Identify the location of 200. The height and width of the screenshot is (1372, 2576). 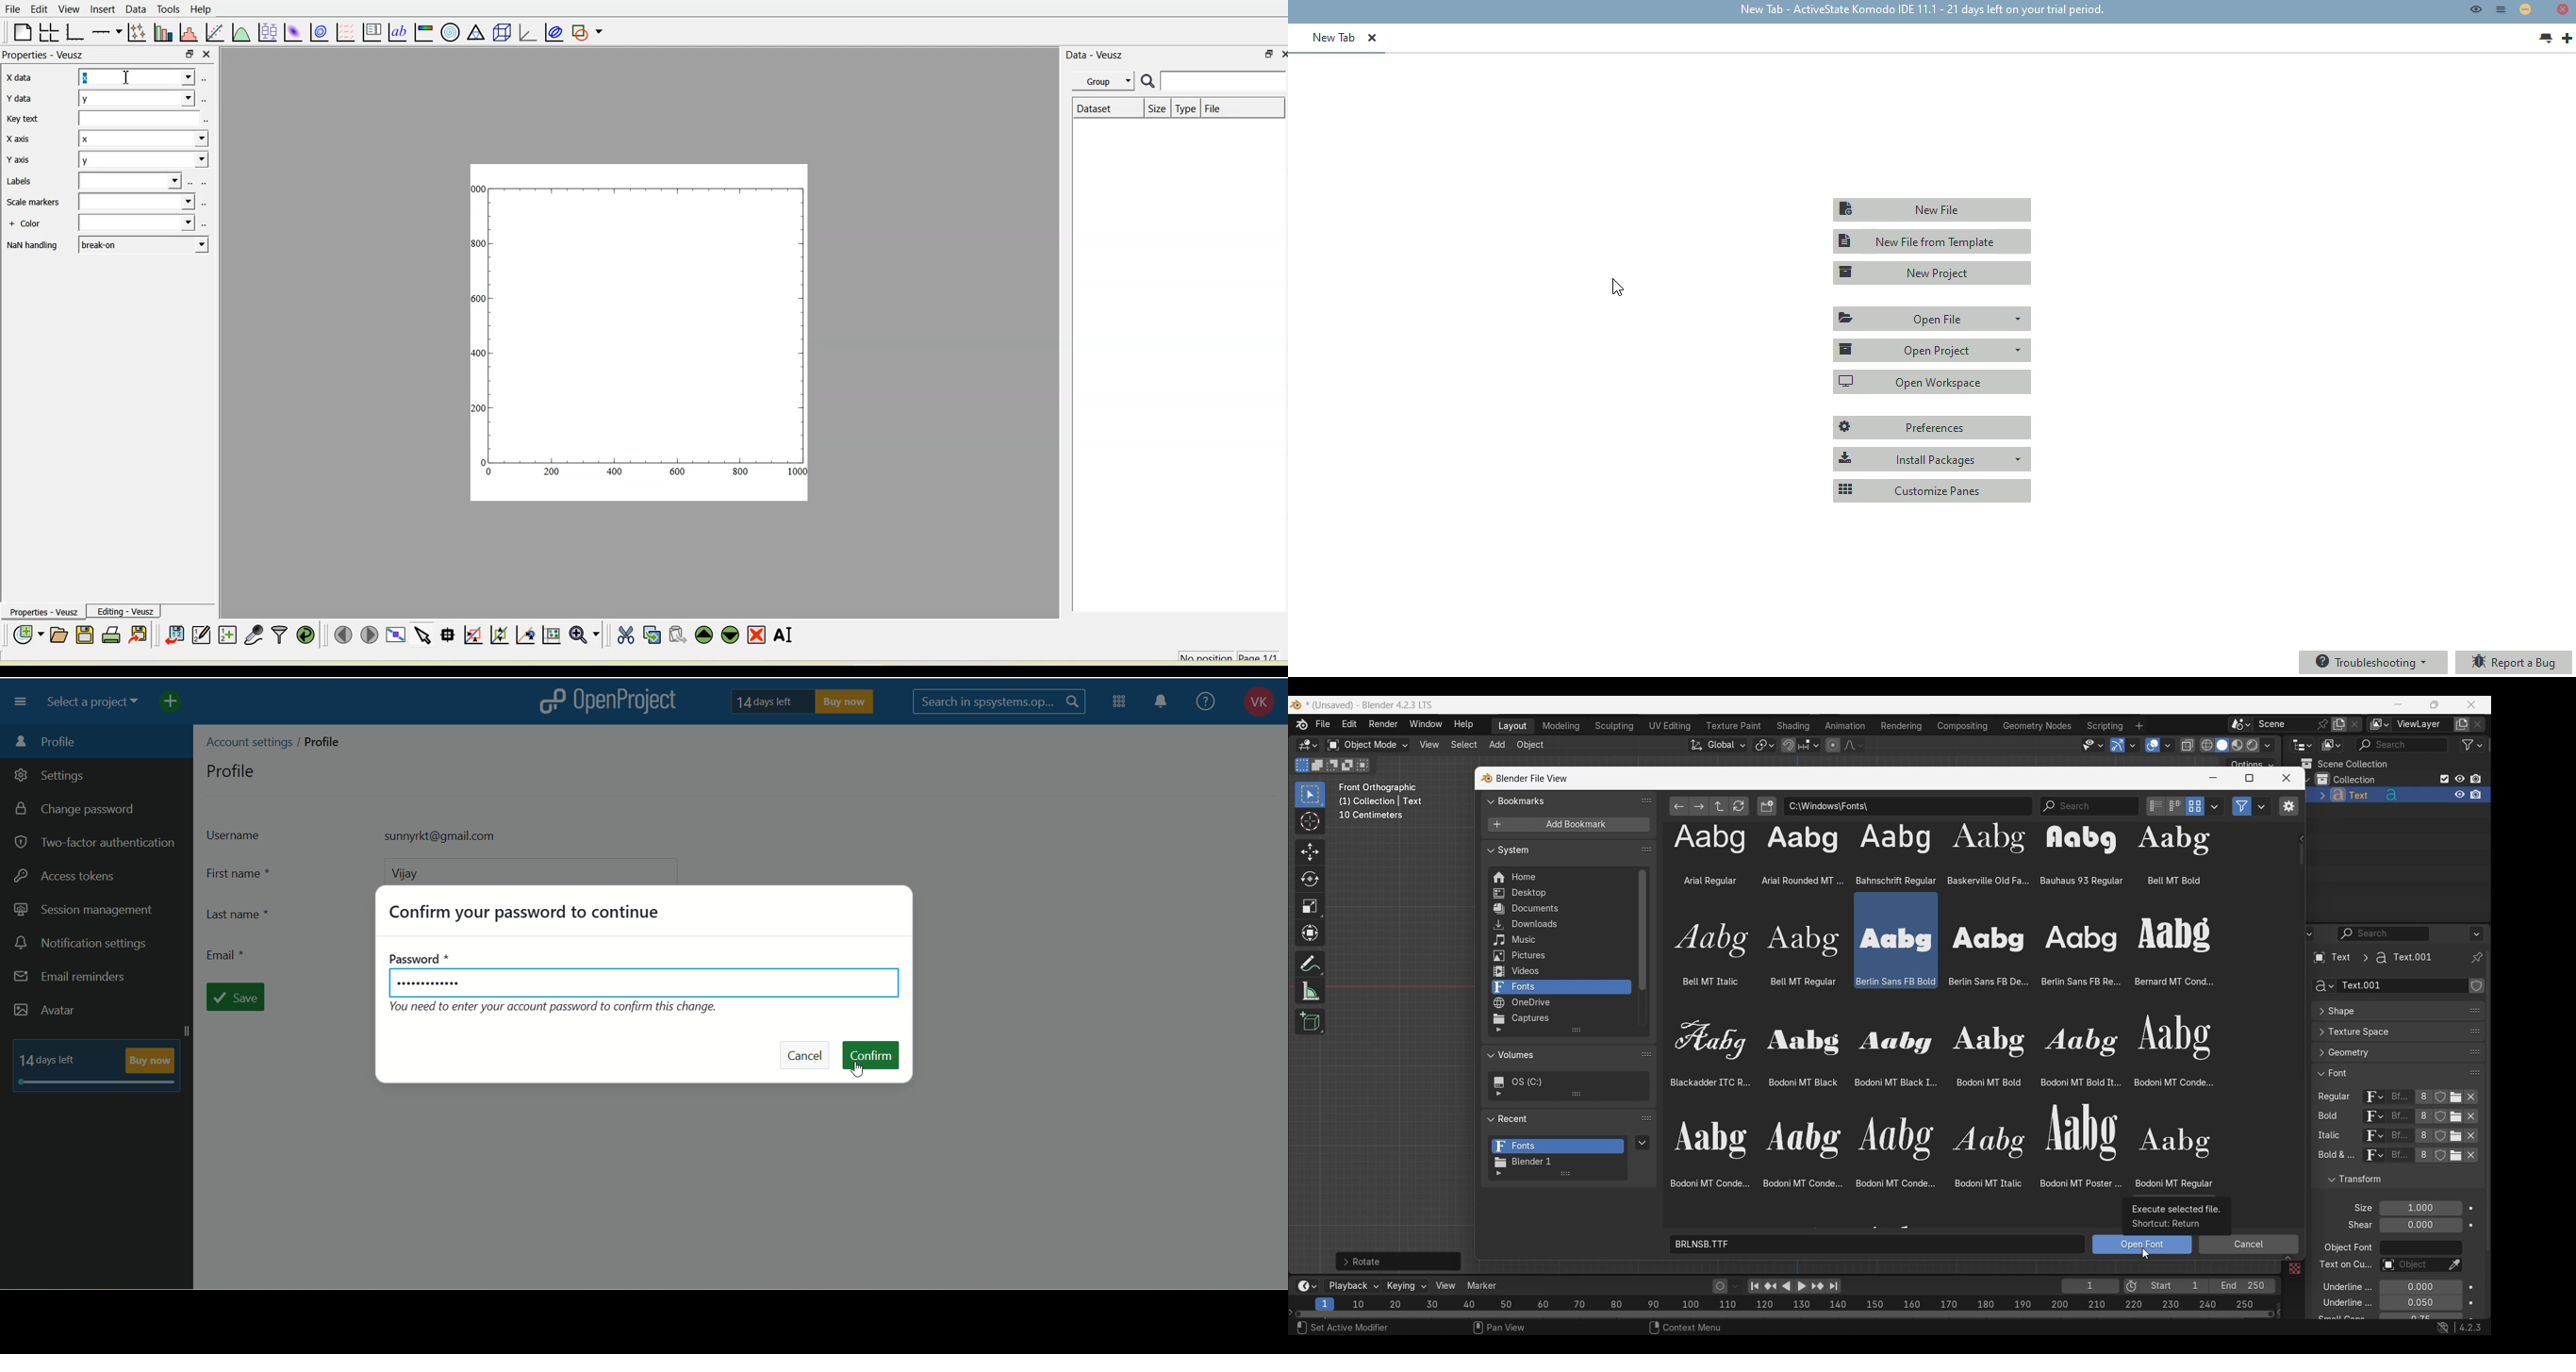
(479, 408).